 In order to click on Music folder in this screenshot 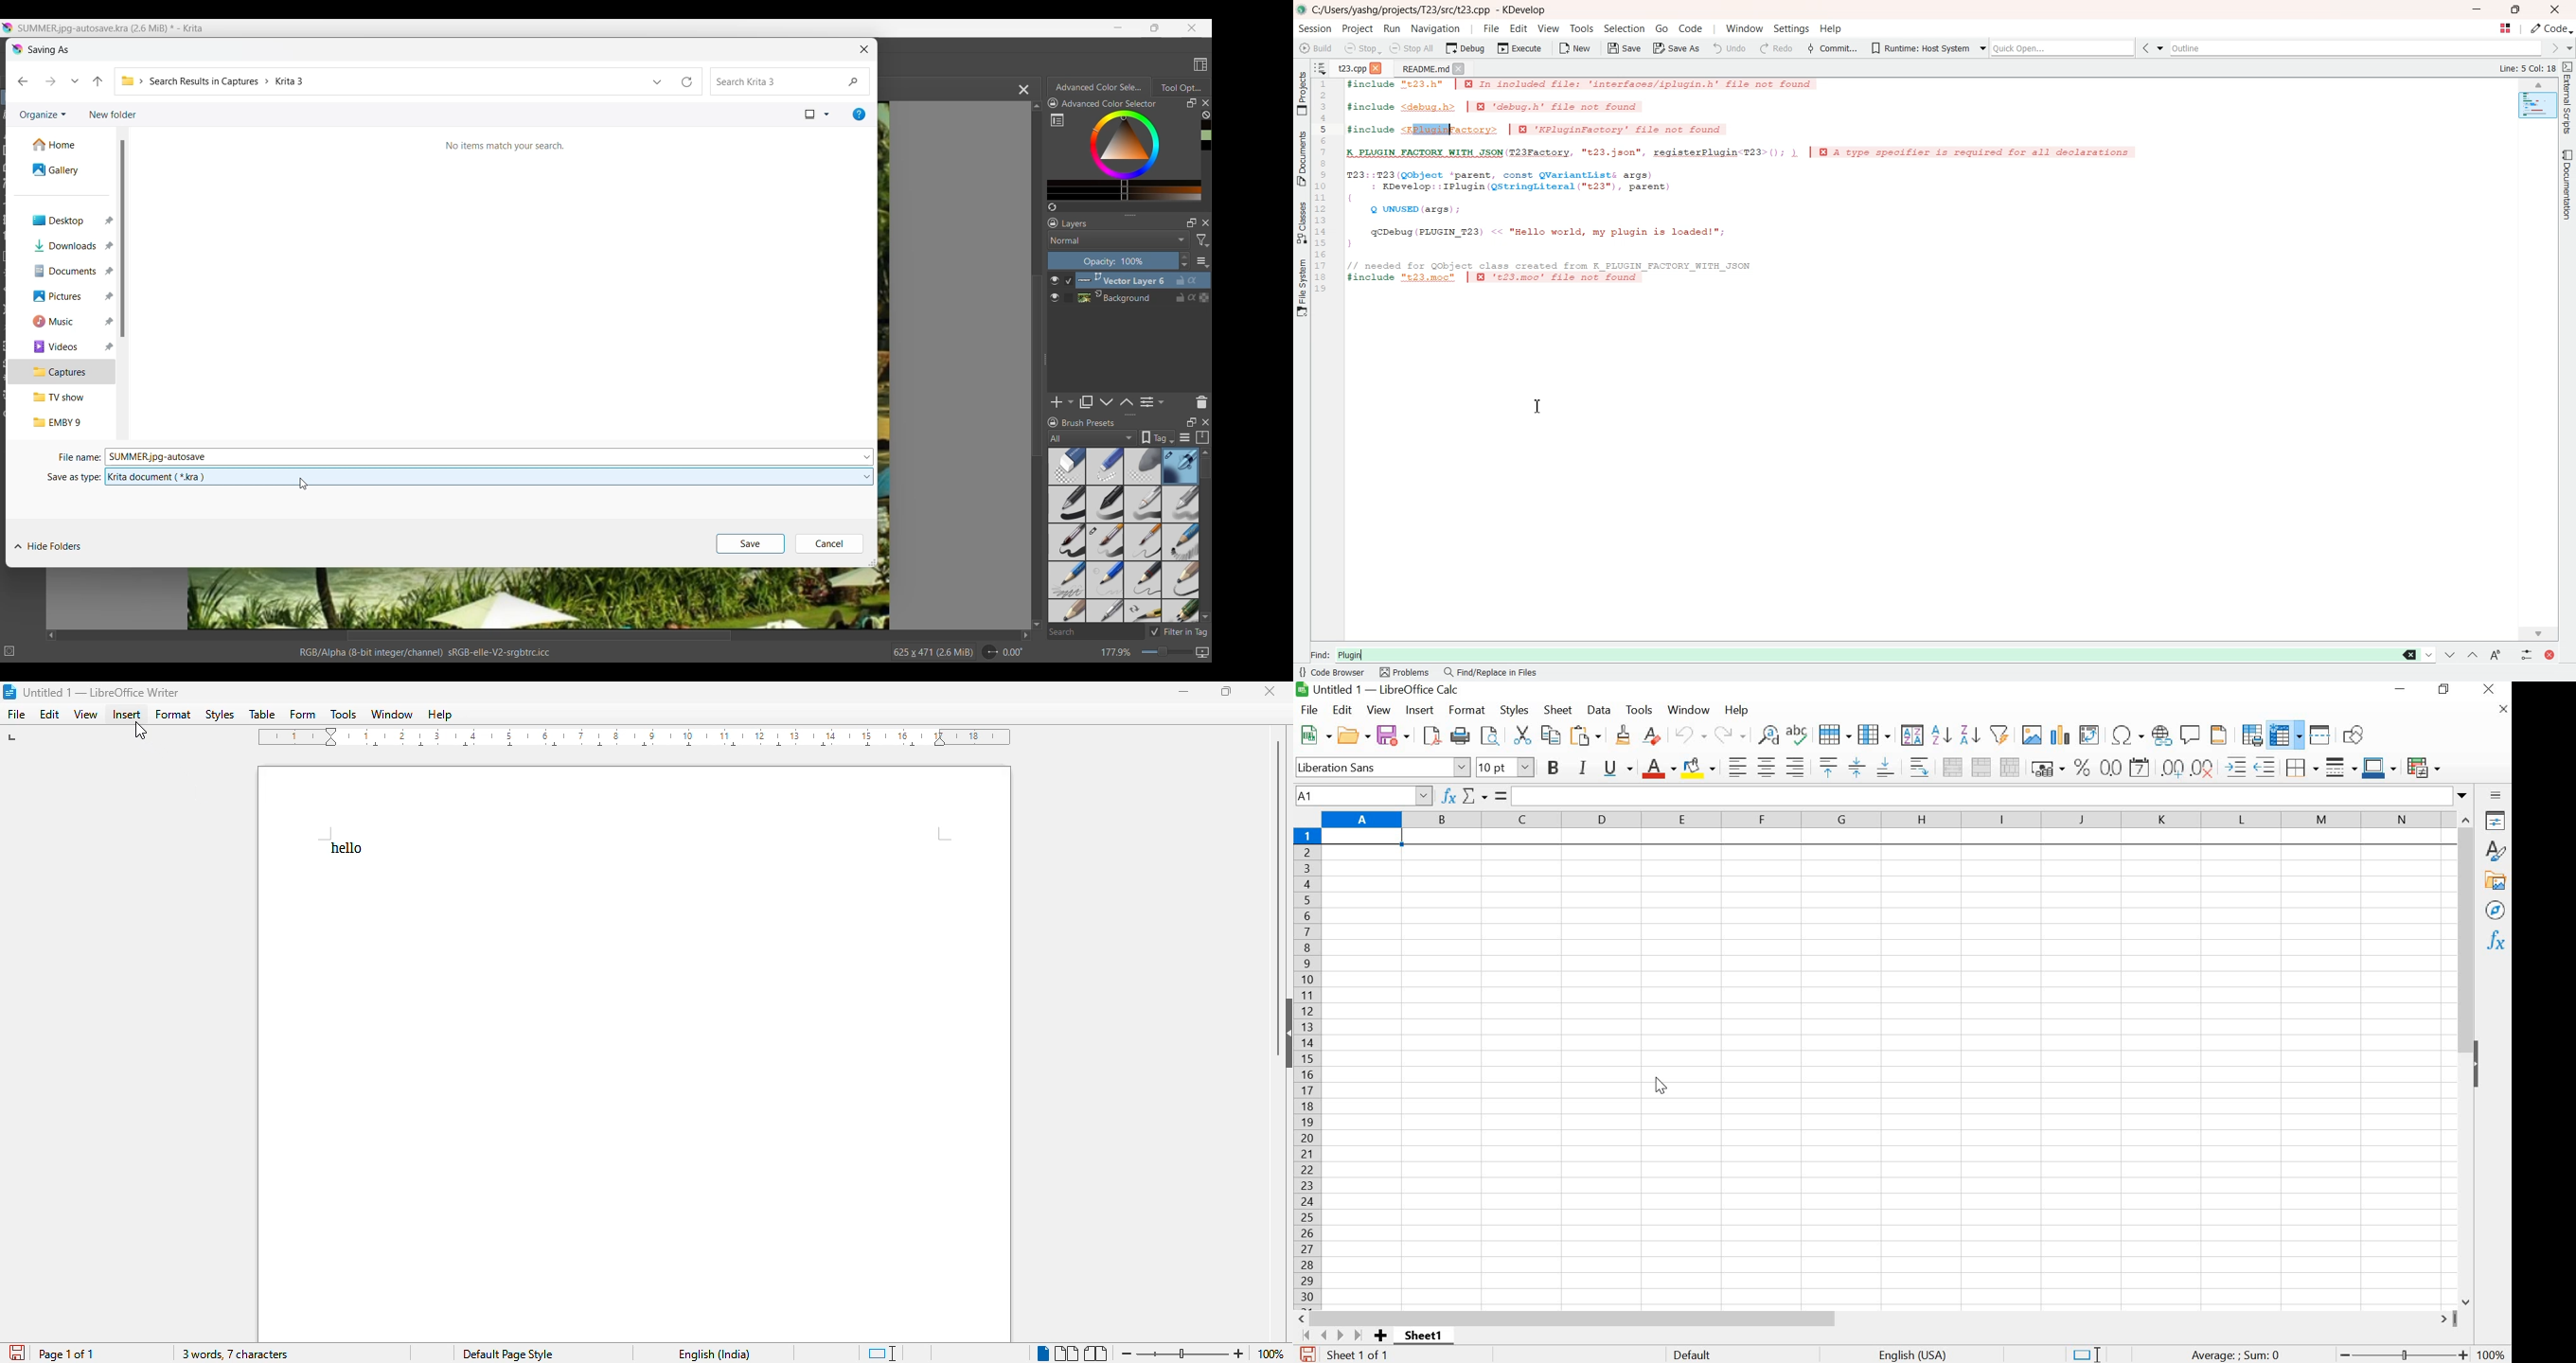, I will do `click(62, 321)`.